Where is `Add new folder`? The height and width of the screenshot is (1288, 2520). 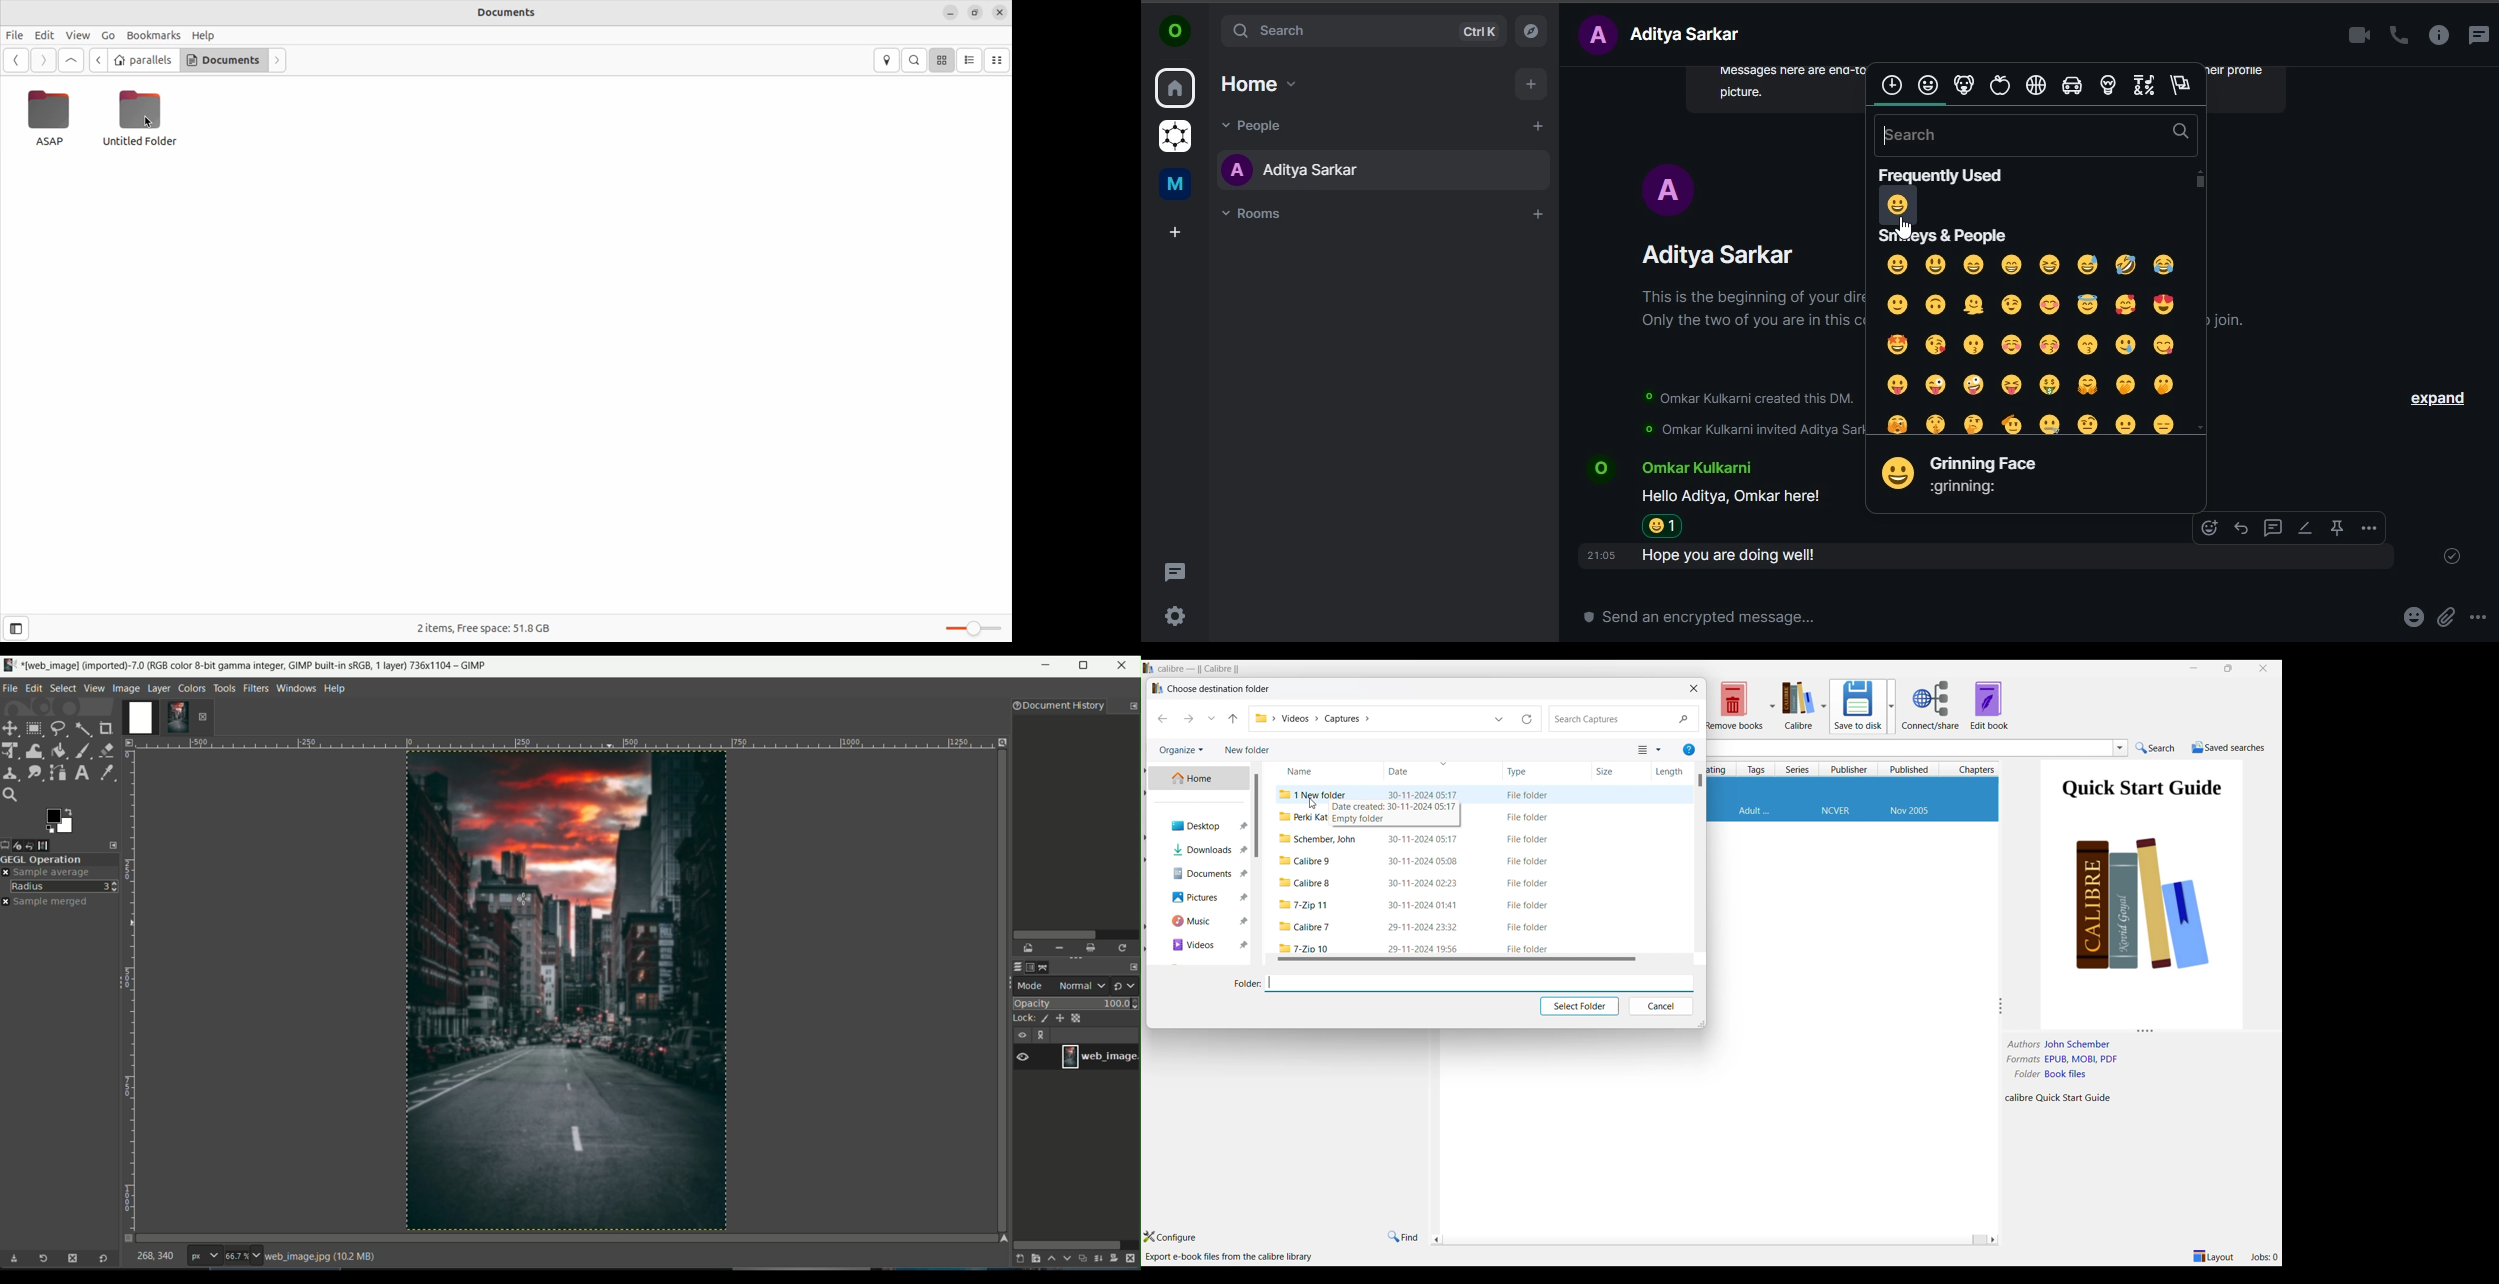 Add new folder is located at coordinates (1247, 750).